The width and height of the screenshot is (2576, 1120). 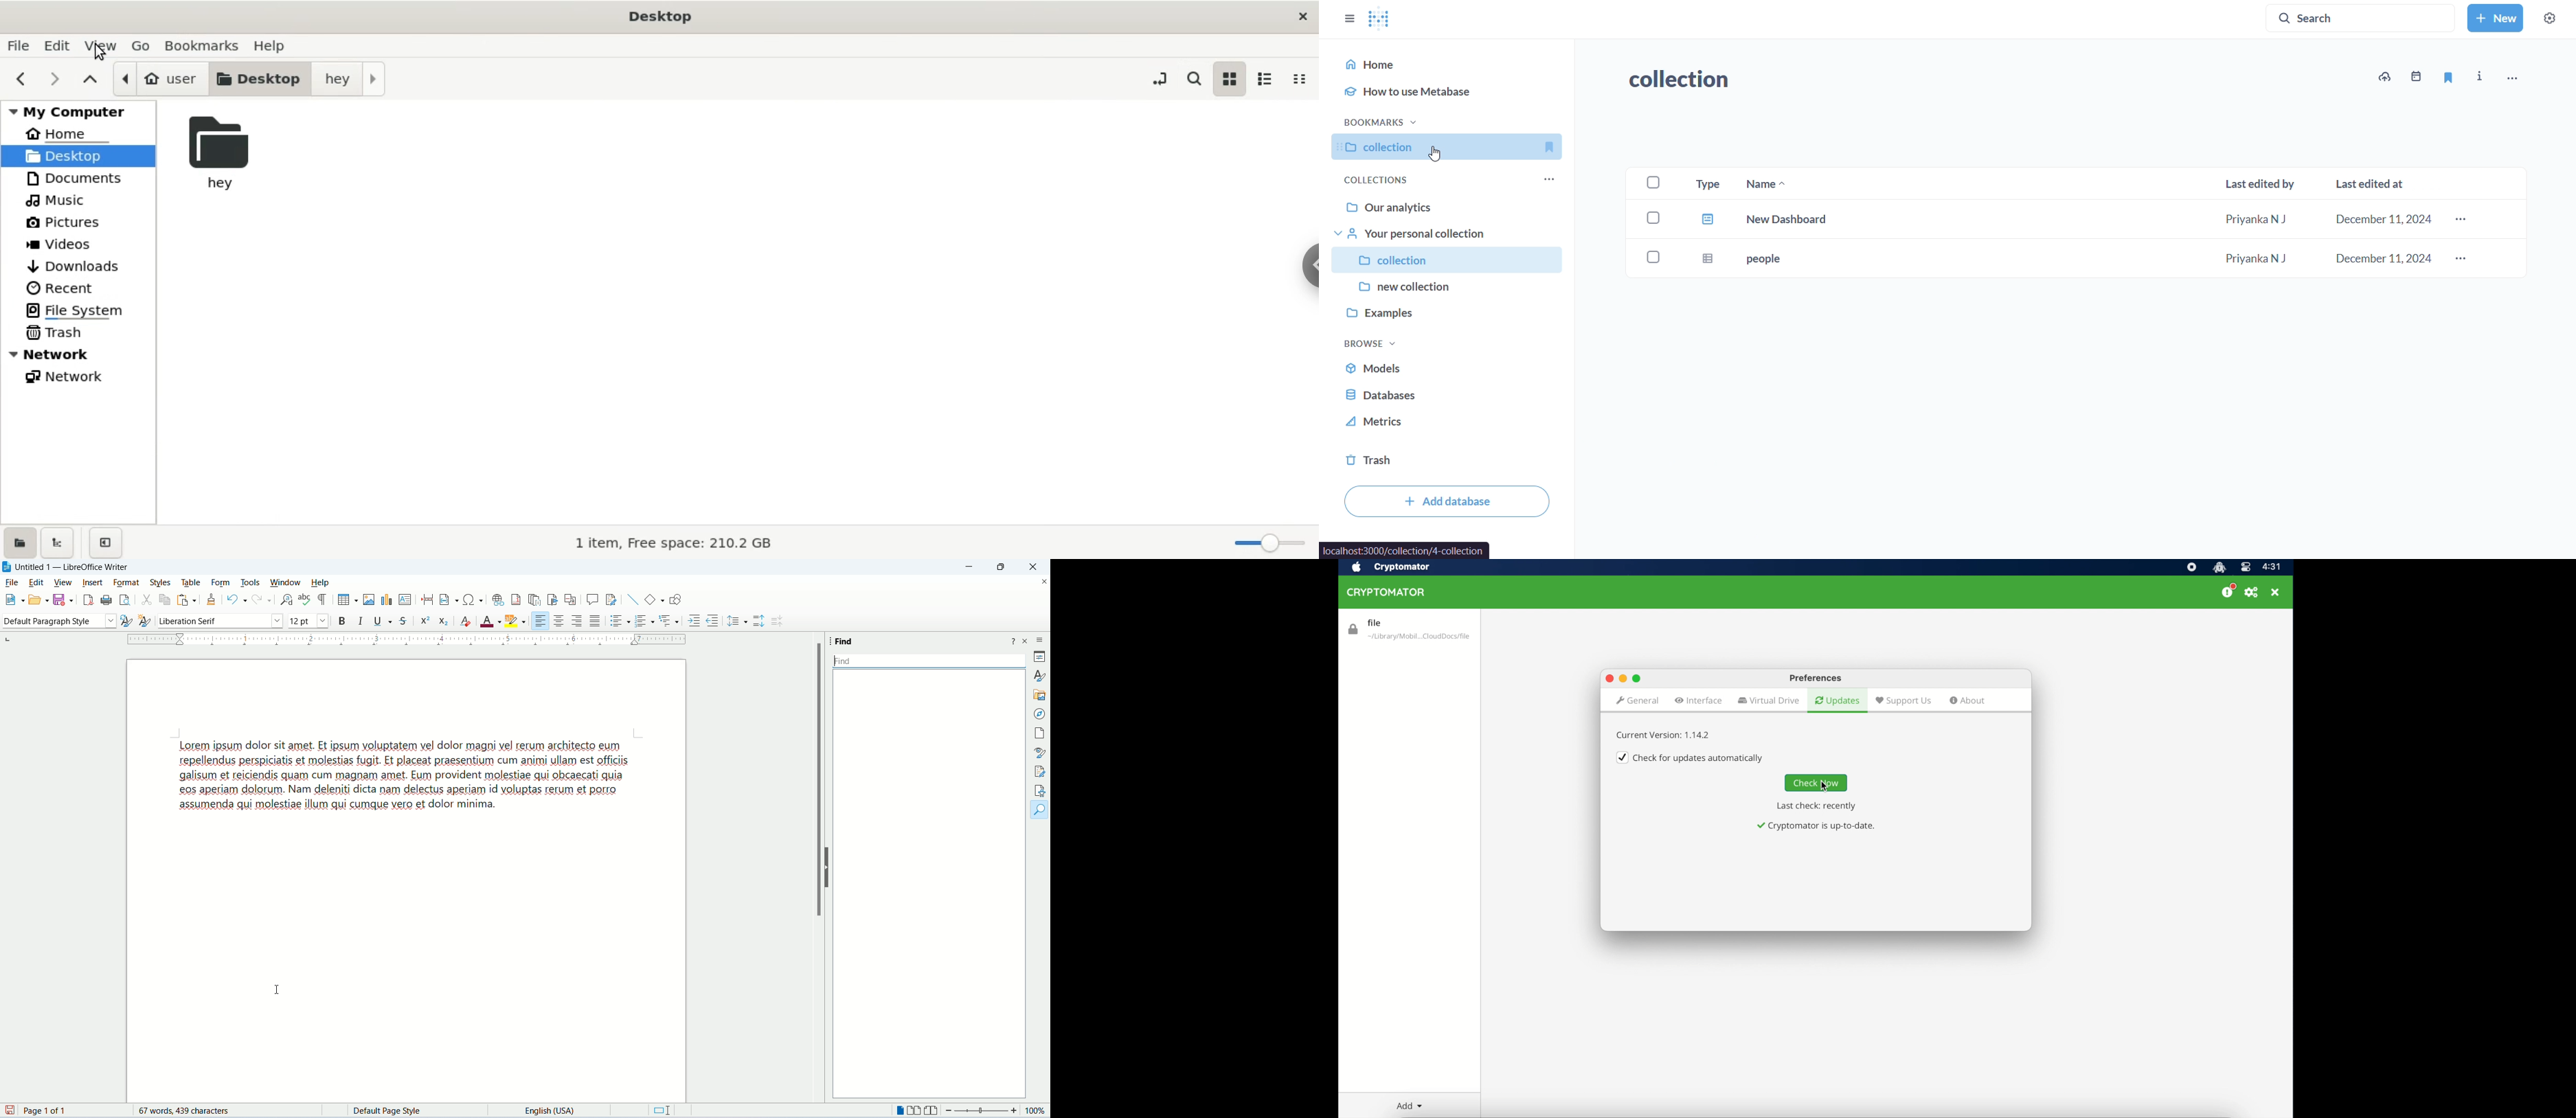 I want to click on increase paragraph spacing, so click(x=760, y=622).